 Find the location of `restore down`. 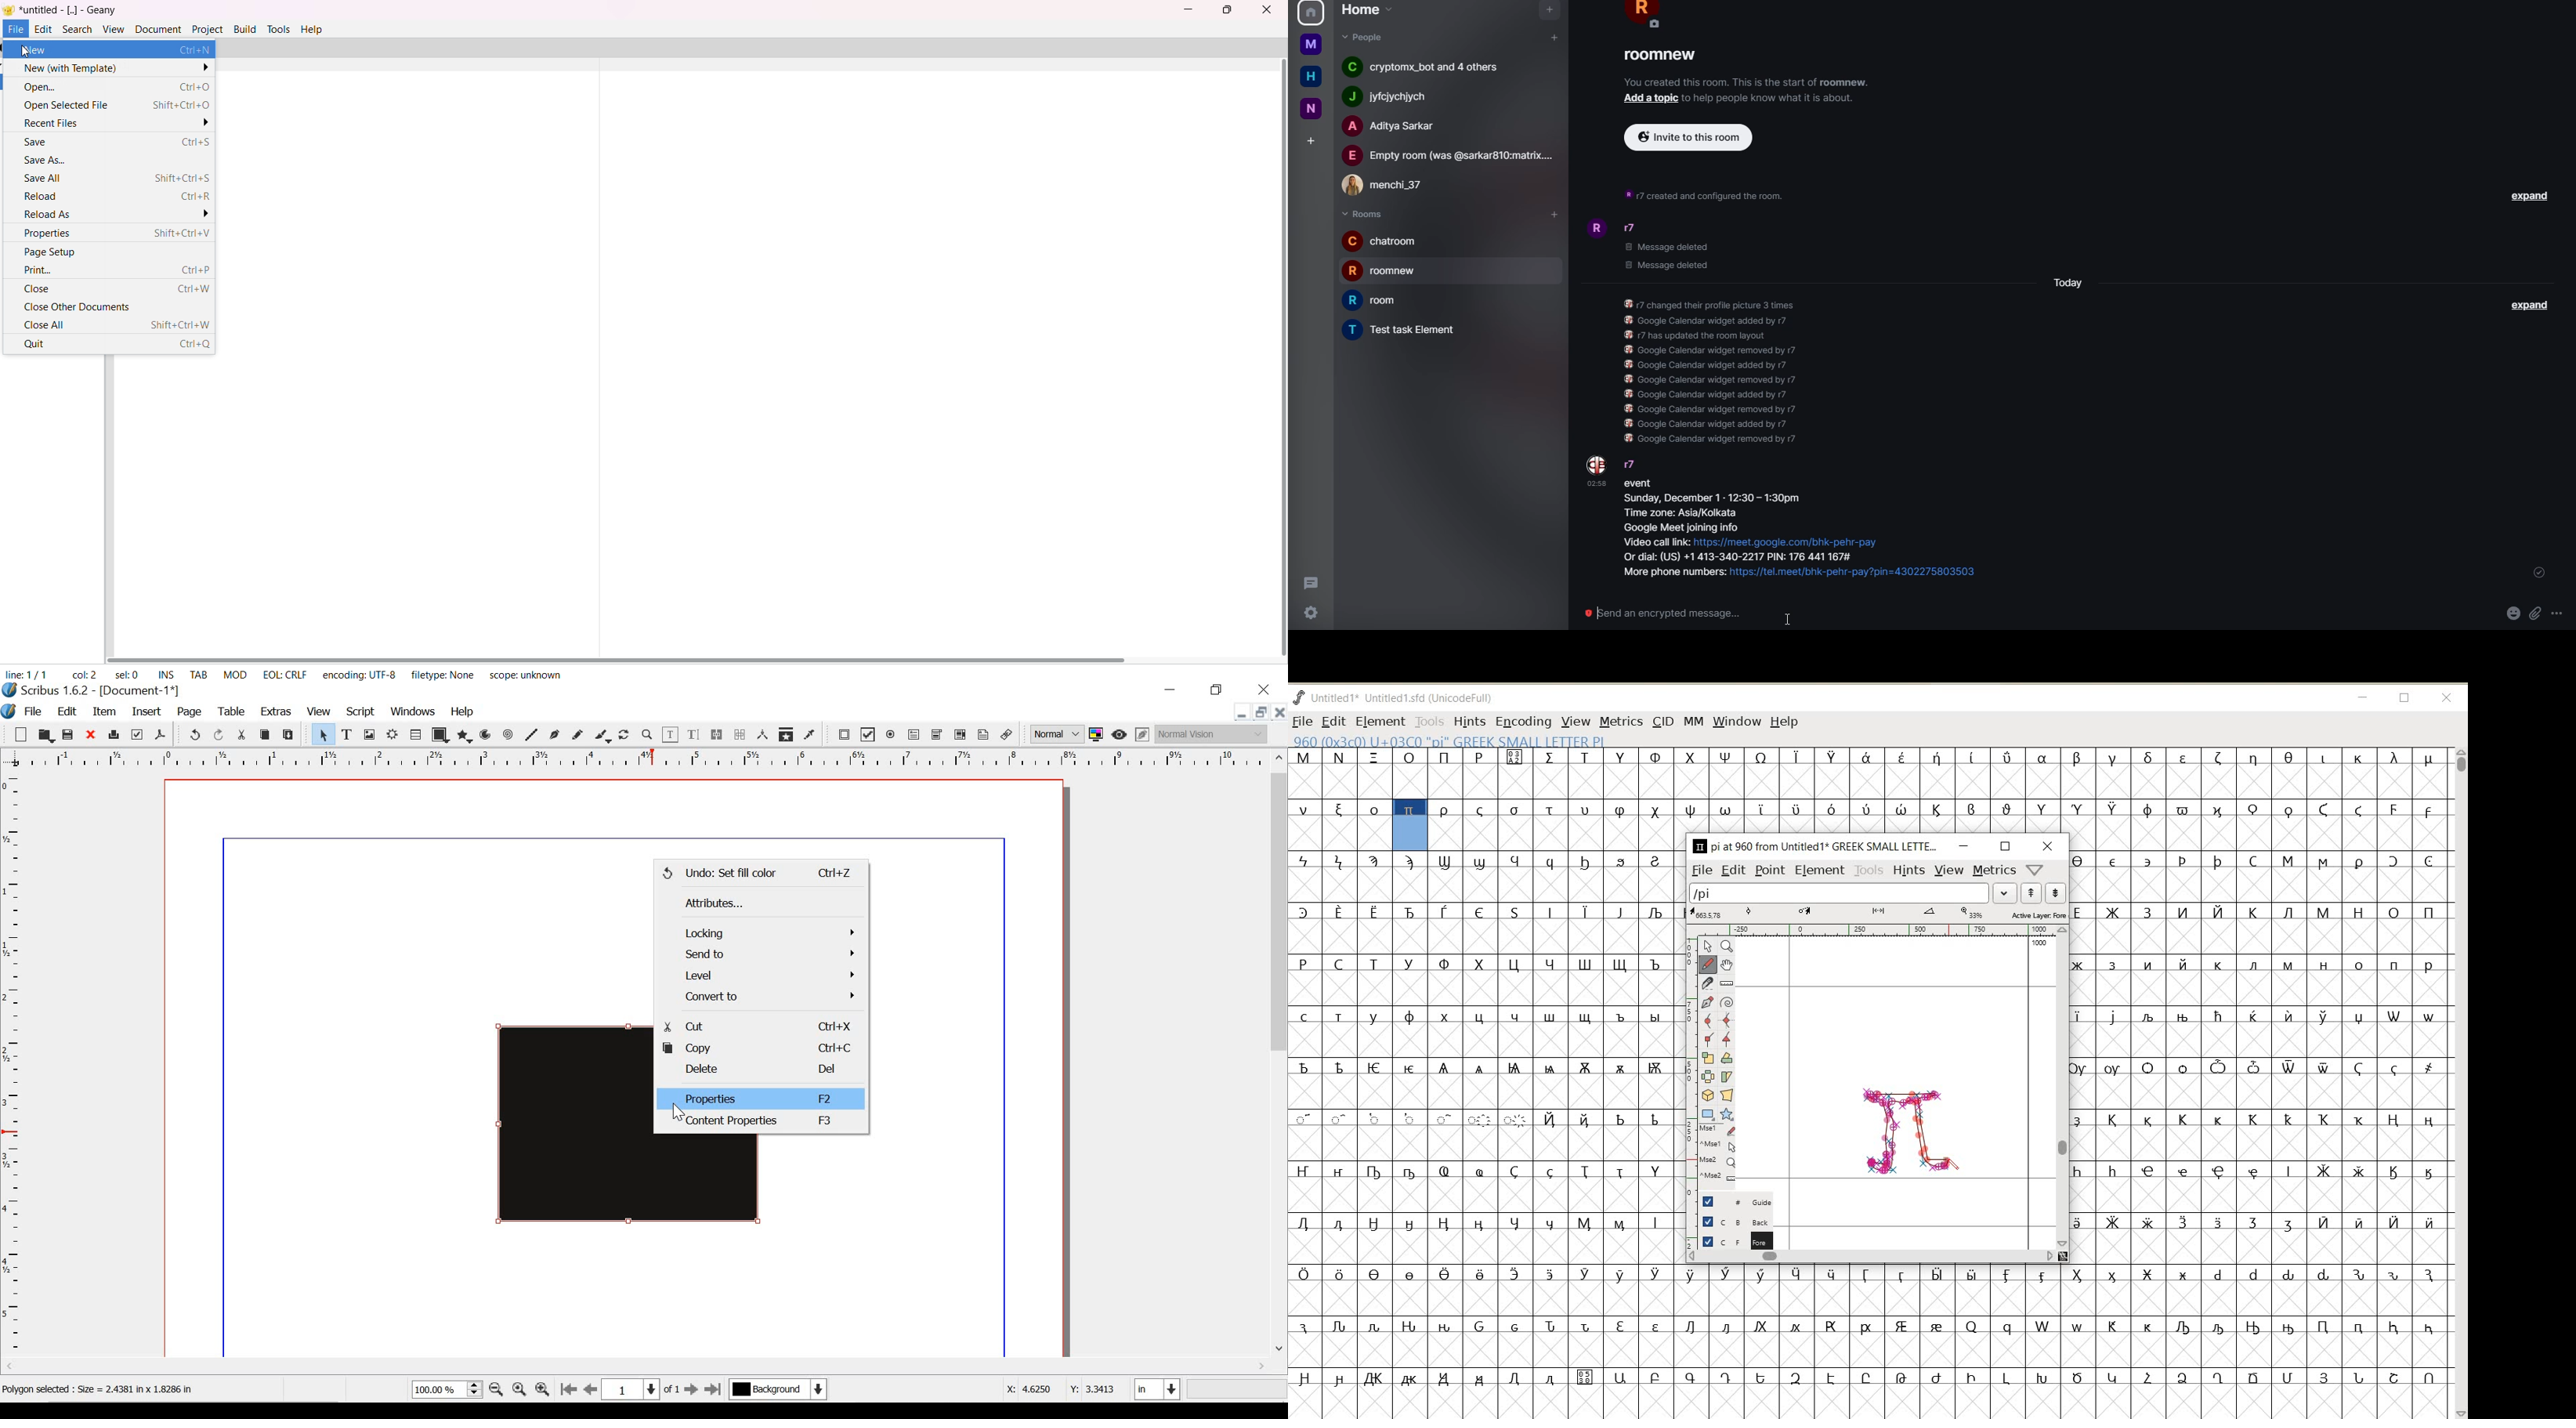

restore down is located at coordinates (1218, 691).